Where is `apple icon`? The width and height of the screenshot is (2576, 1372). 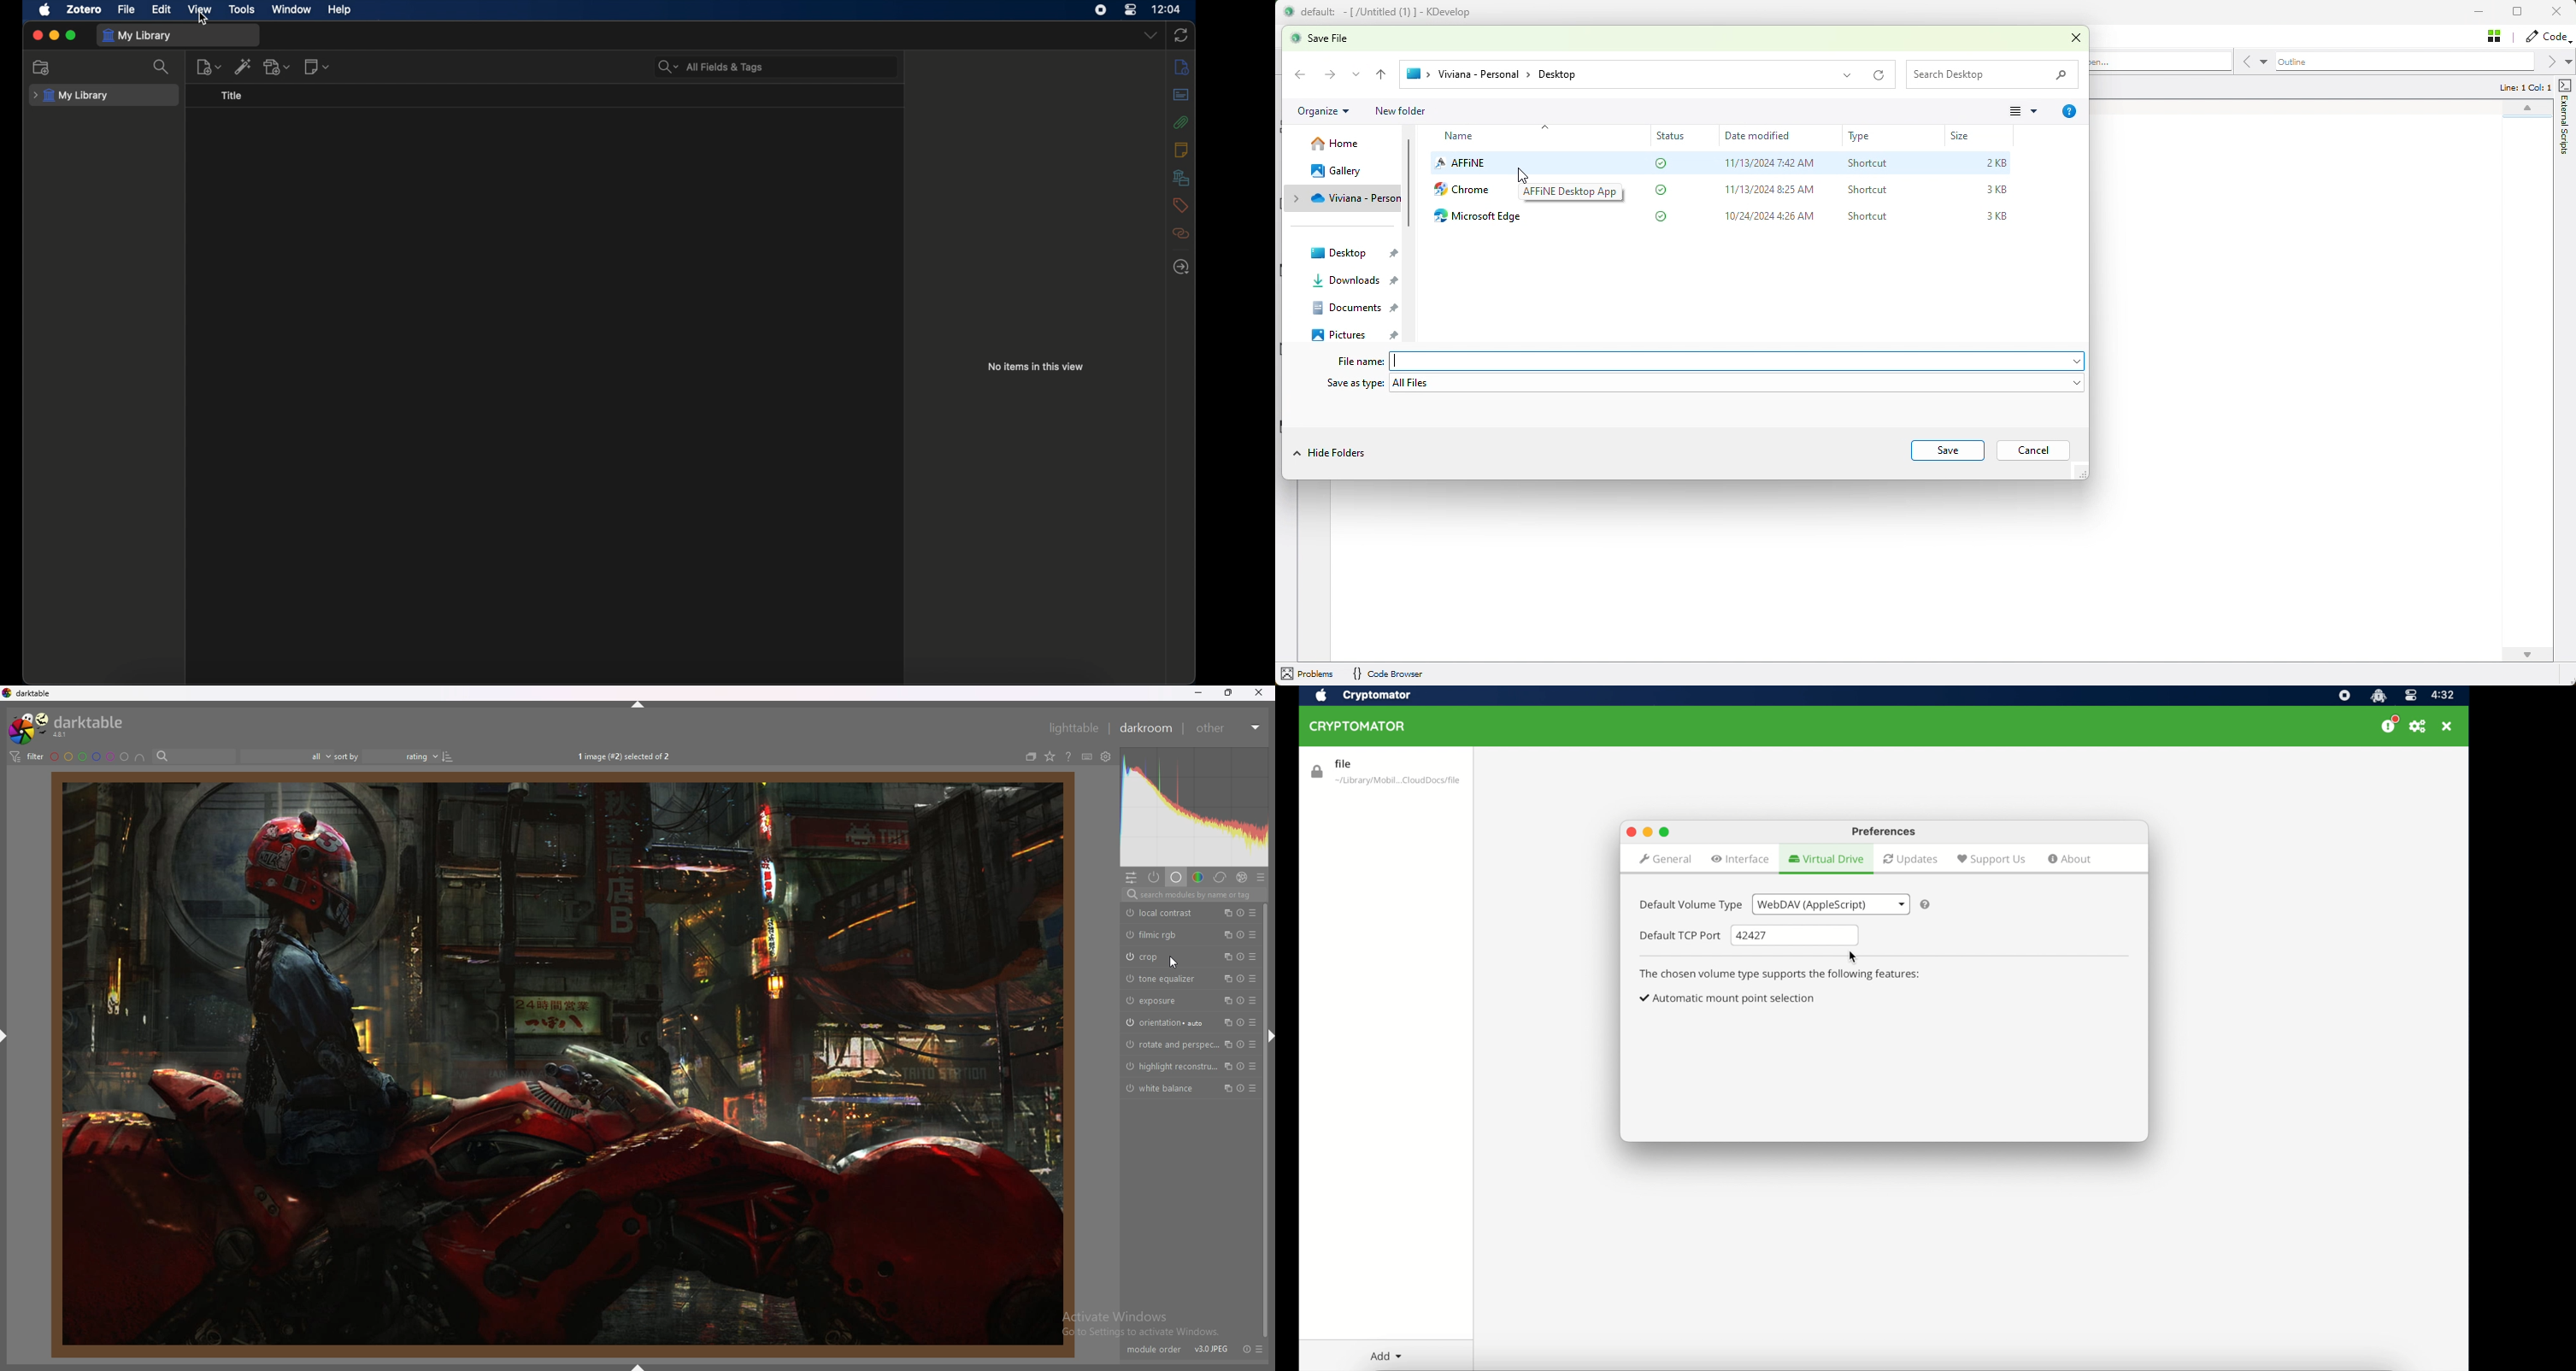
apple icon is located at coordinates (1320, 696).